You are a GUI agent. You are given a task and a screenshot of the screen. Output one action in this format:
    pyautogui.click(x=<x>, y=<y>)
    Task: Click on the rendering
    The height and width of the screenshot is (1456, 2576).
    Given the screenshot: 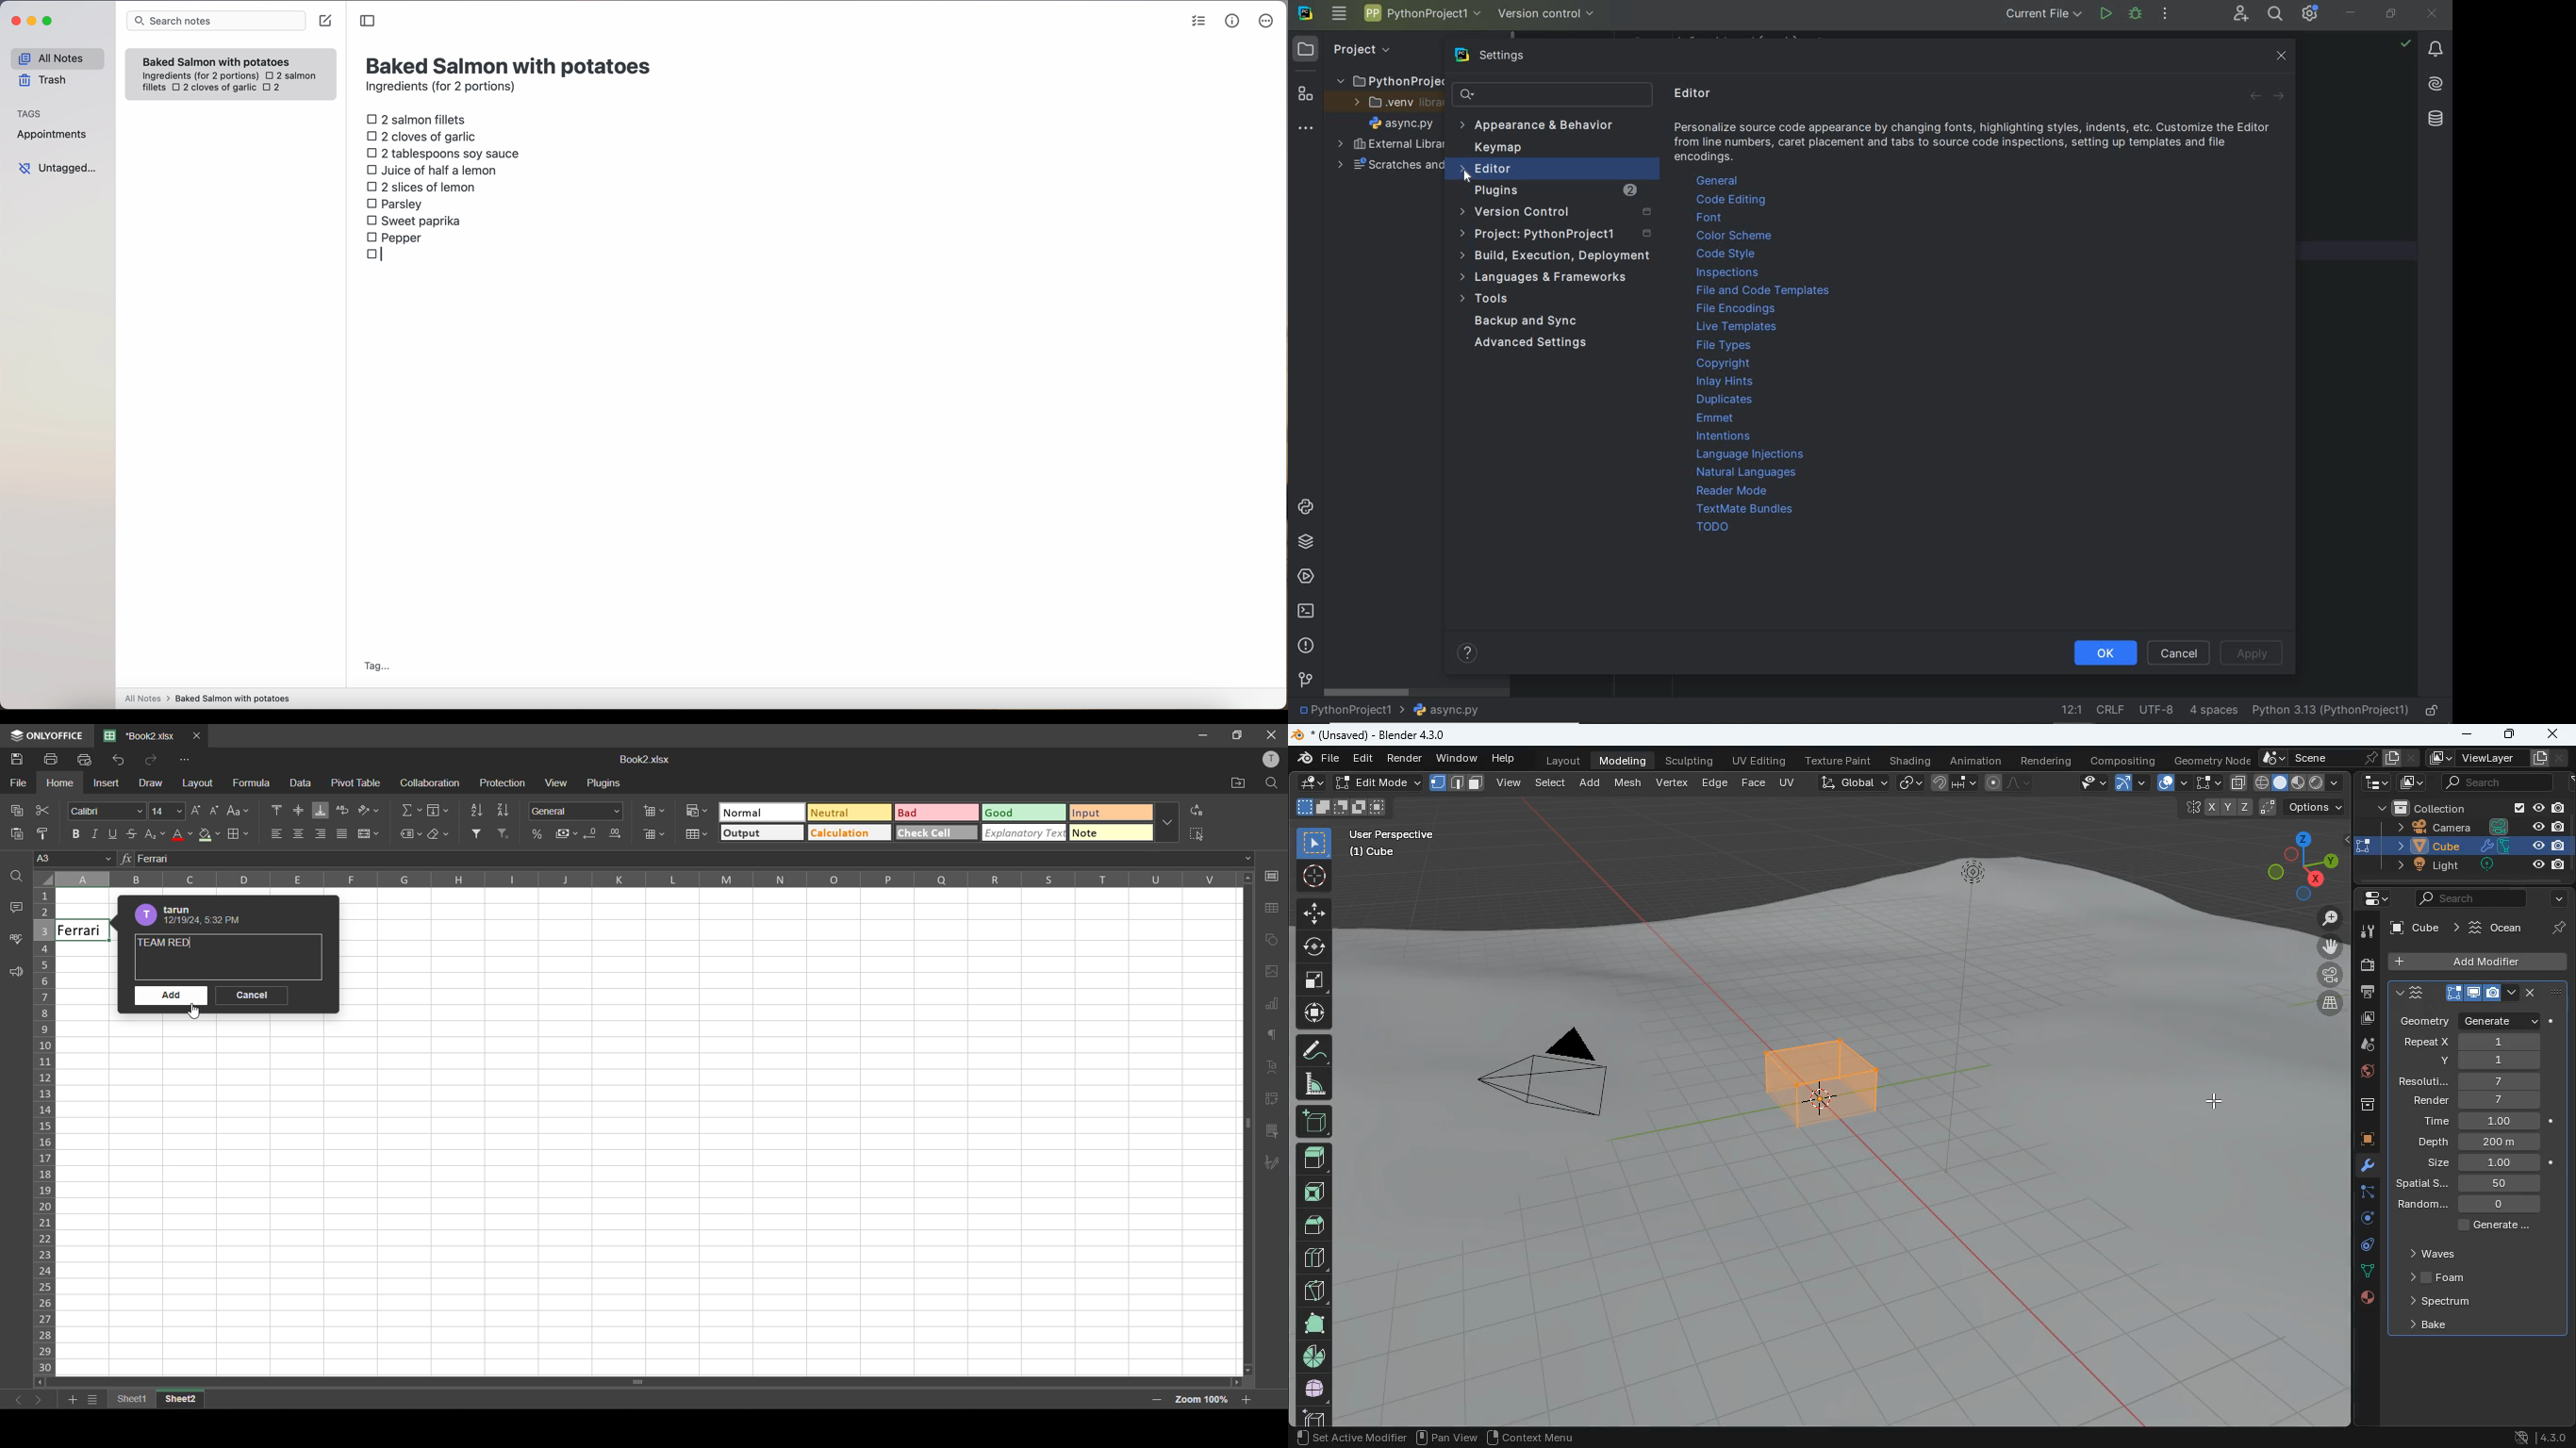 What is the action you would take?
    pyautogui.click(x=2047, y=757)
    